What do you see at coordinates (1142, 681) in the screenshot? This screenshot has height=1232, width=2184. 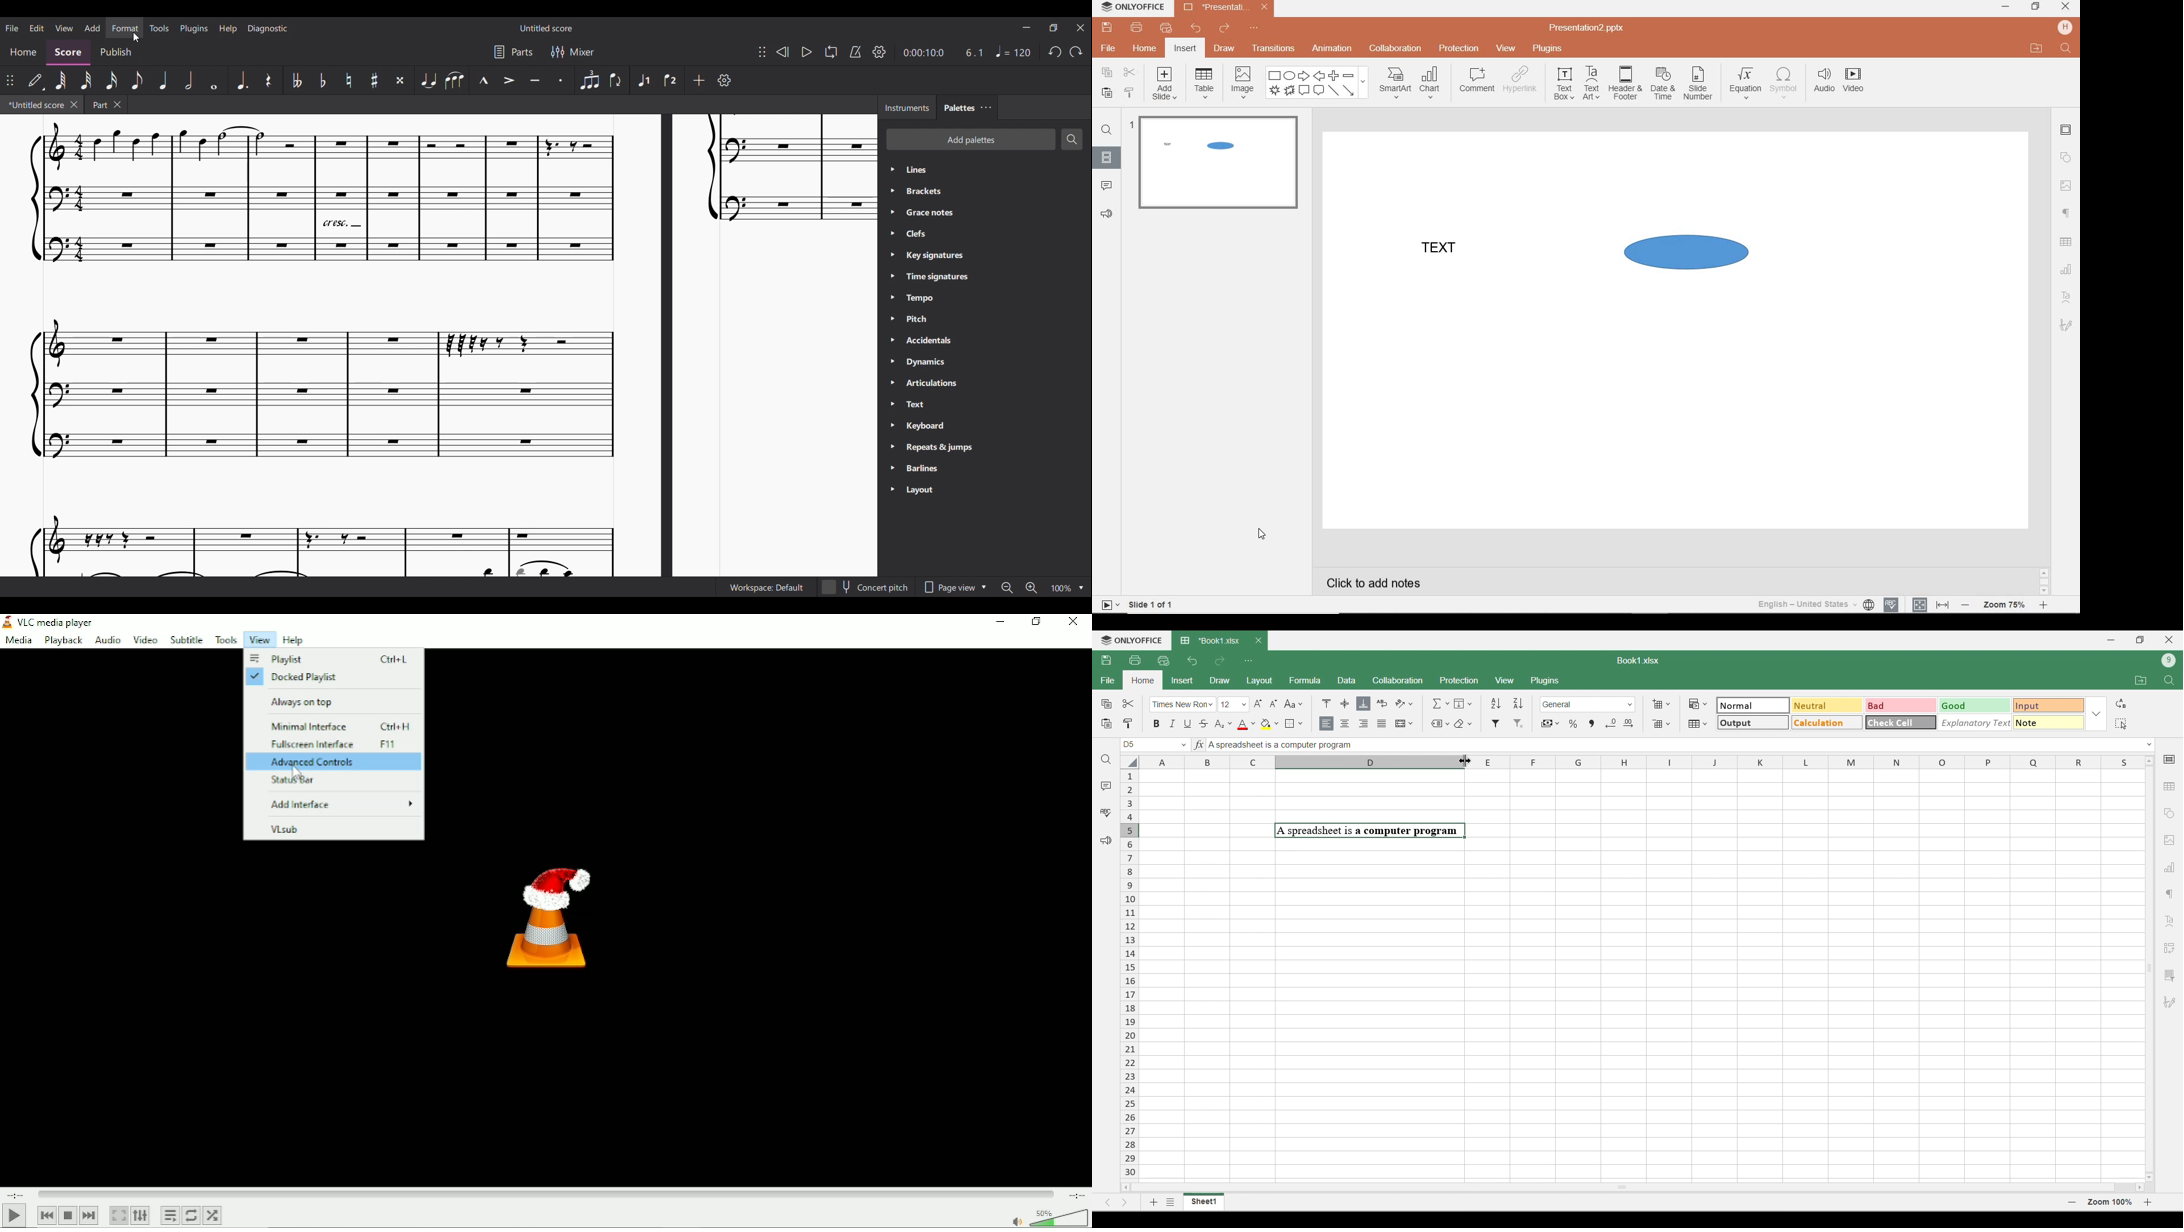 I see `Home menu, highlighted` at bounding box center [1142, 681].